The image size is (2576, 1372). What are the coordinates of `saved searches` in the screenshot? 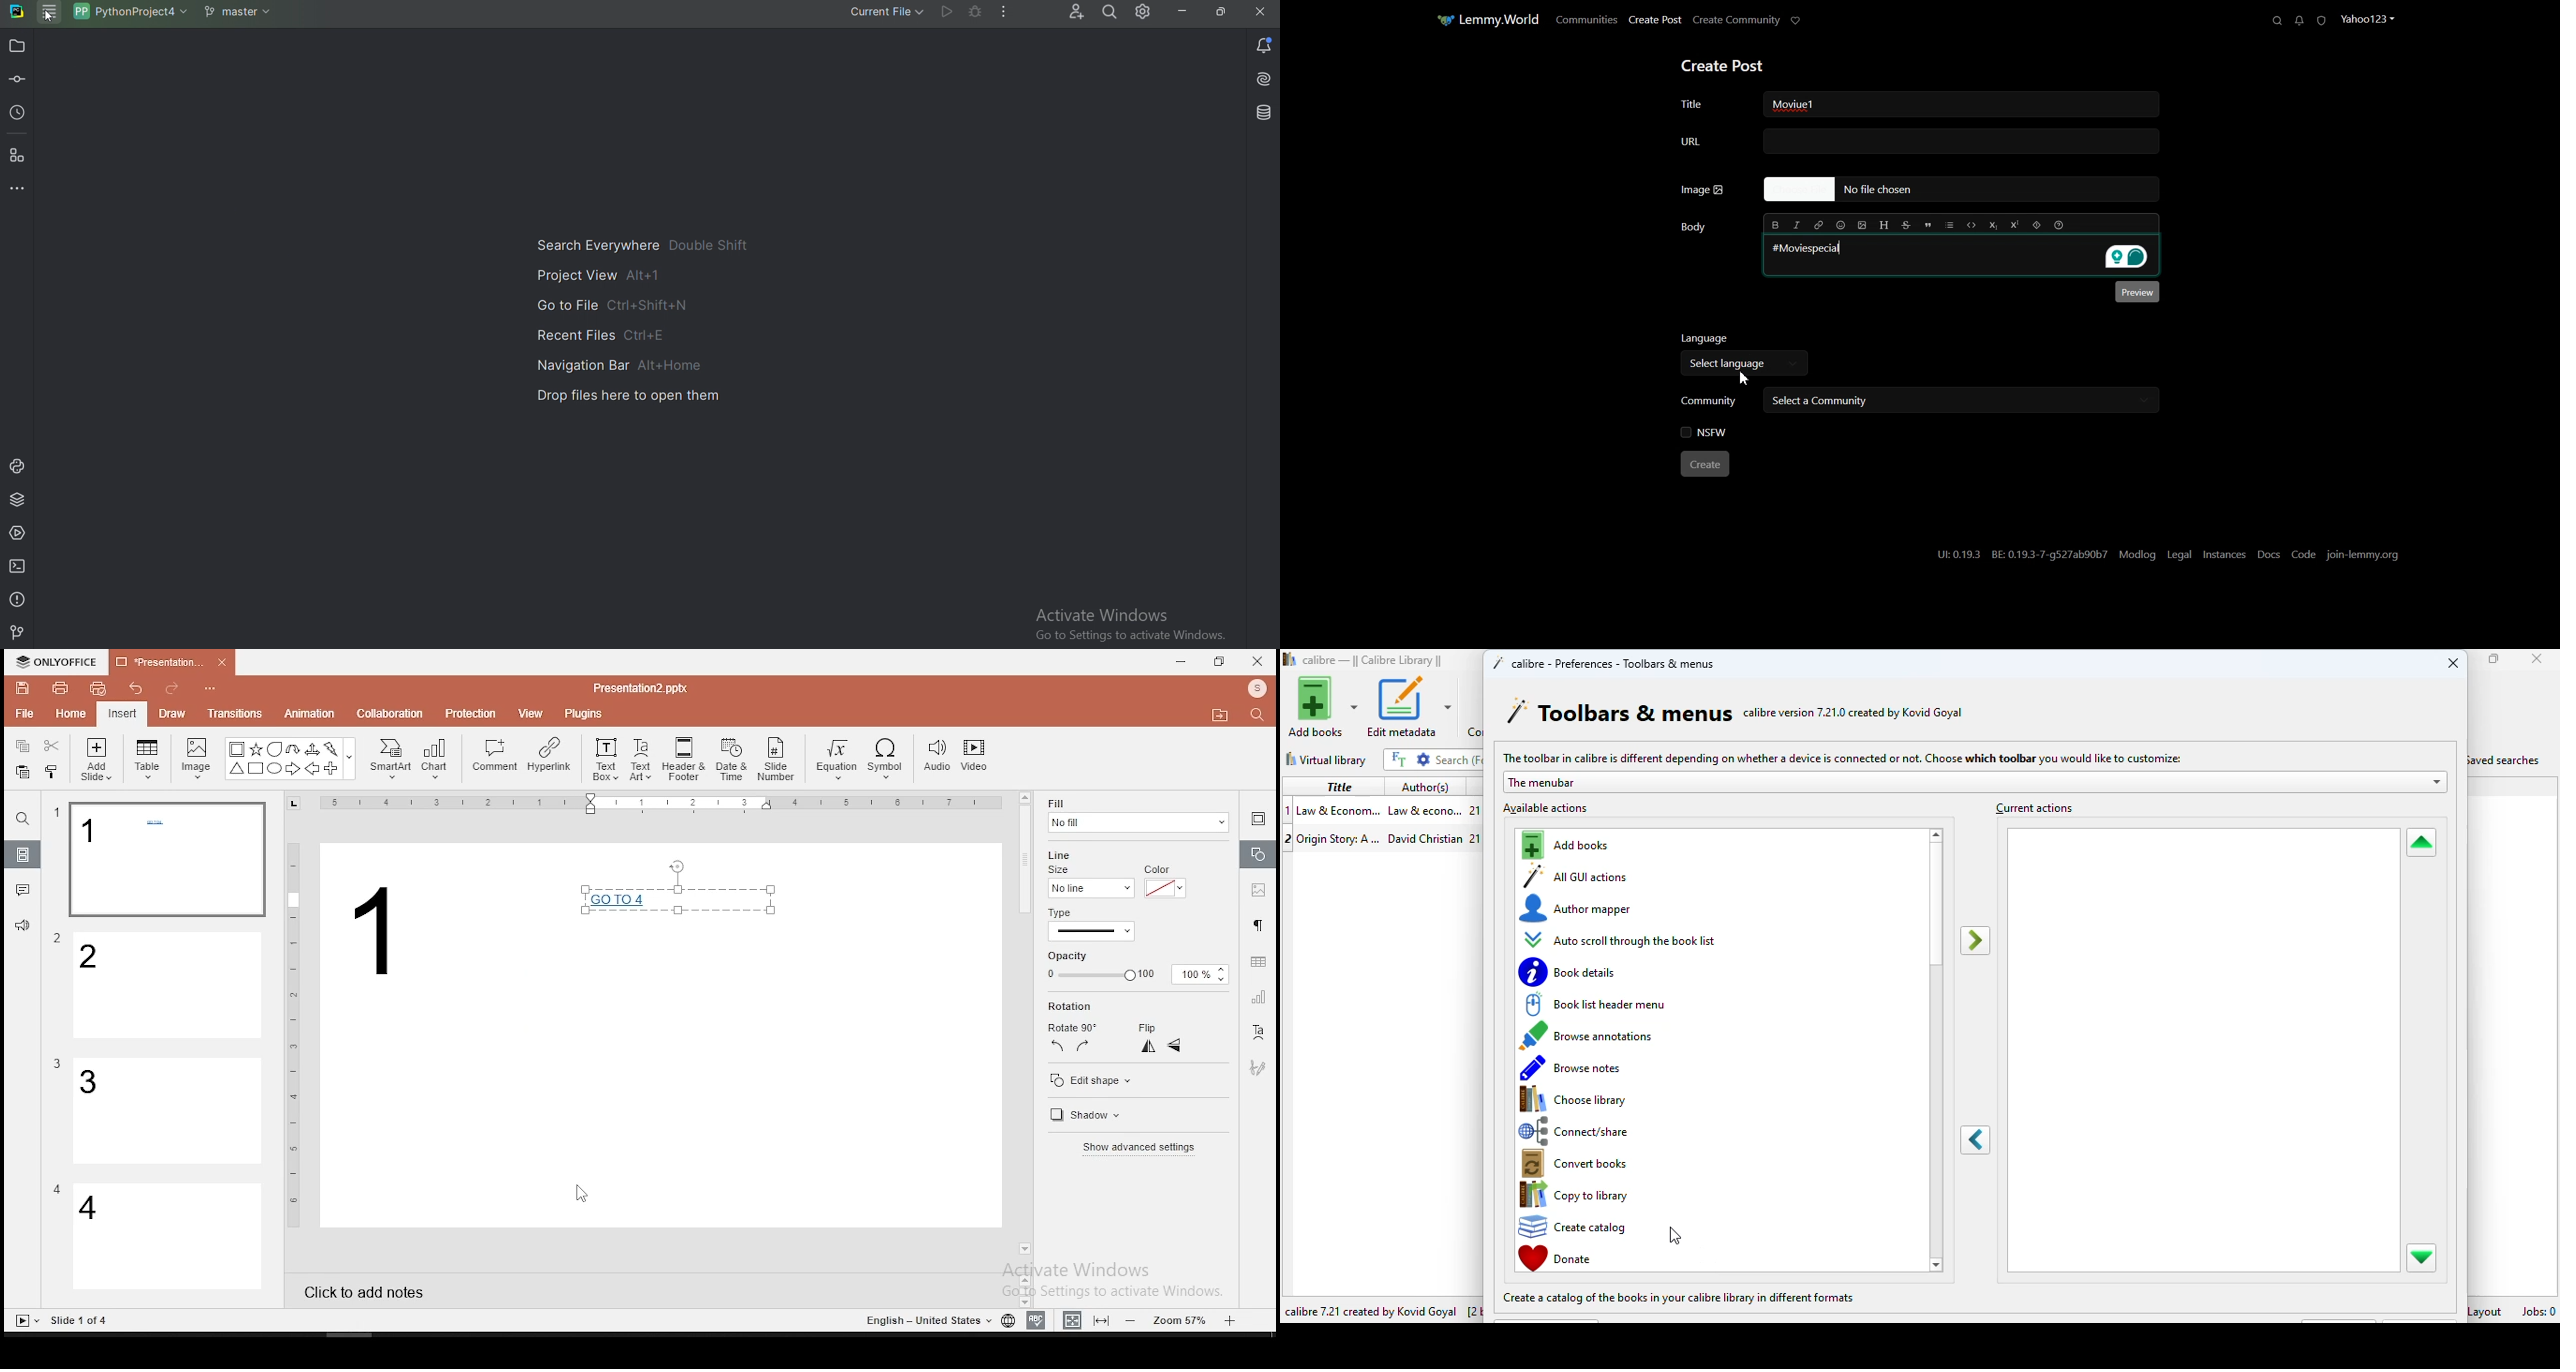 It's located at (2507, 759).